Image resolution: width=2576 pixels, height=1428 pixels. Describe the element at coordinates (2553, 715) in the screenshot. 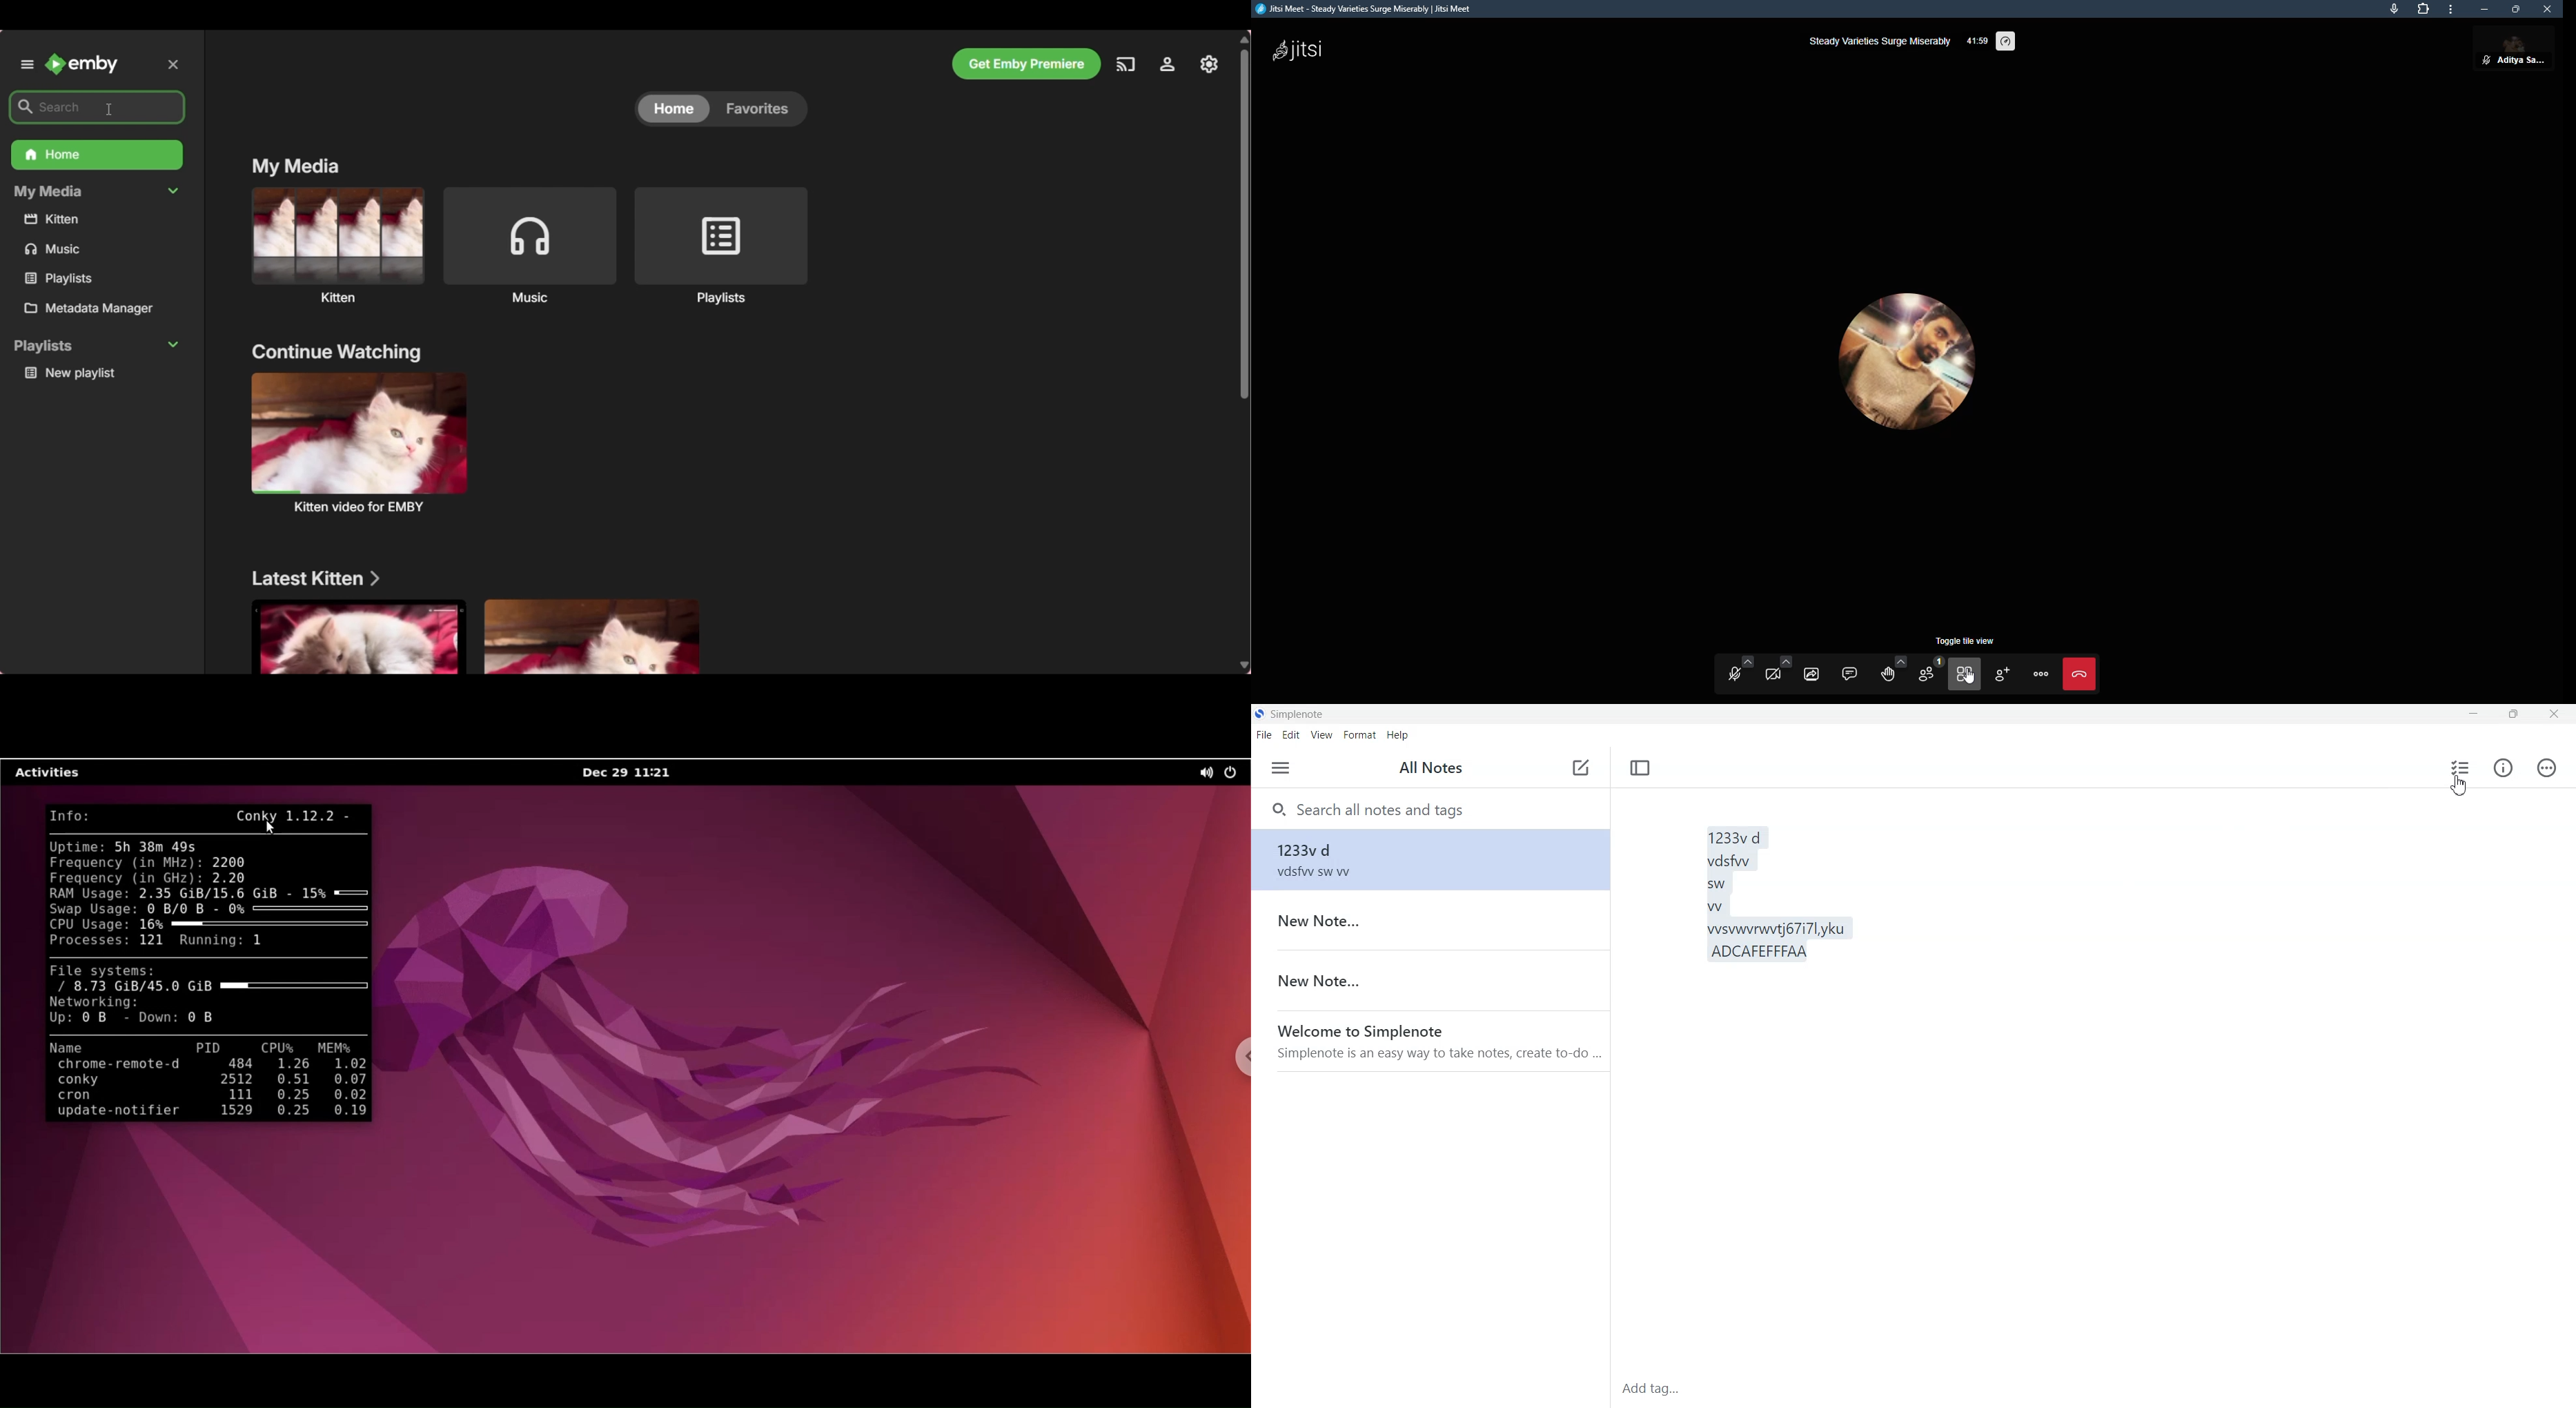

I see `Close` at that location.